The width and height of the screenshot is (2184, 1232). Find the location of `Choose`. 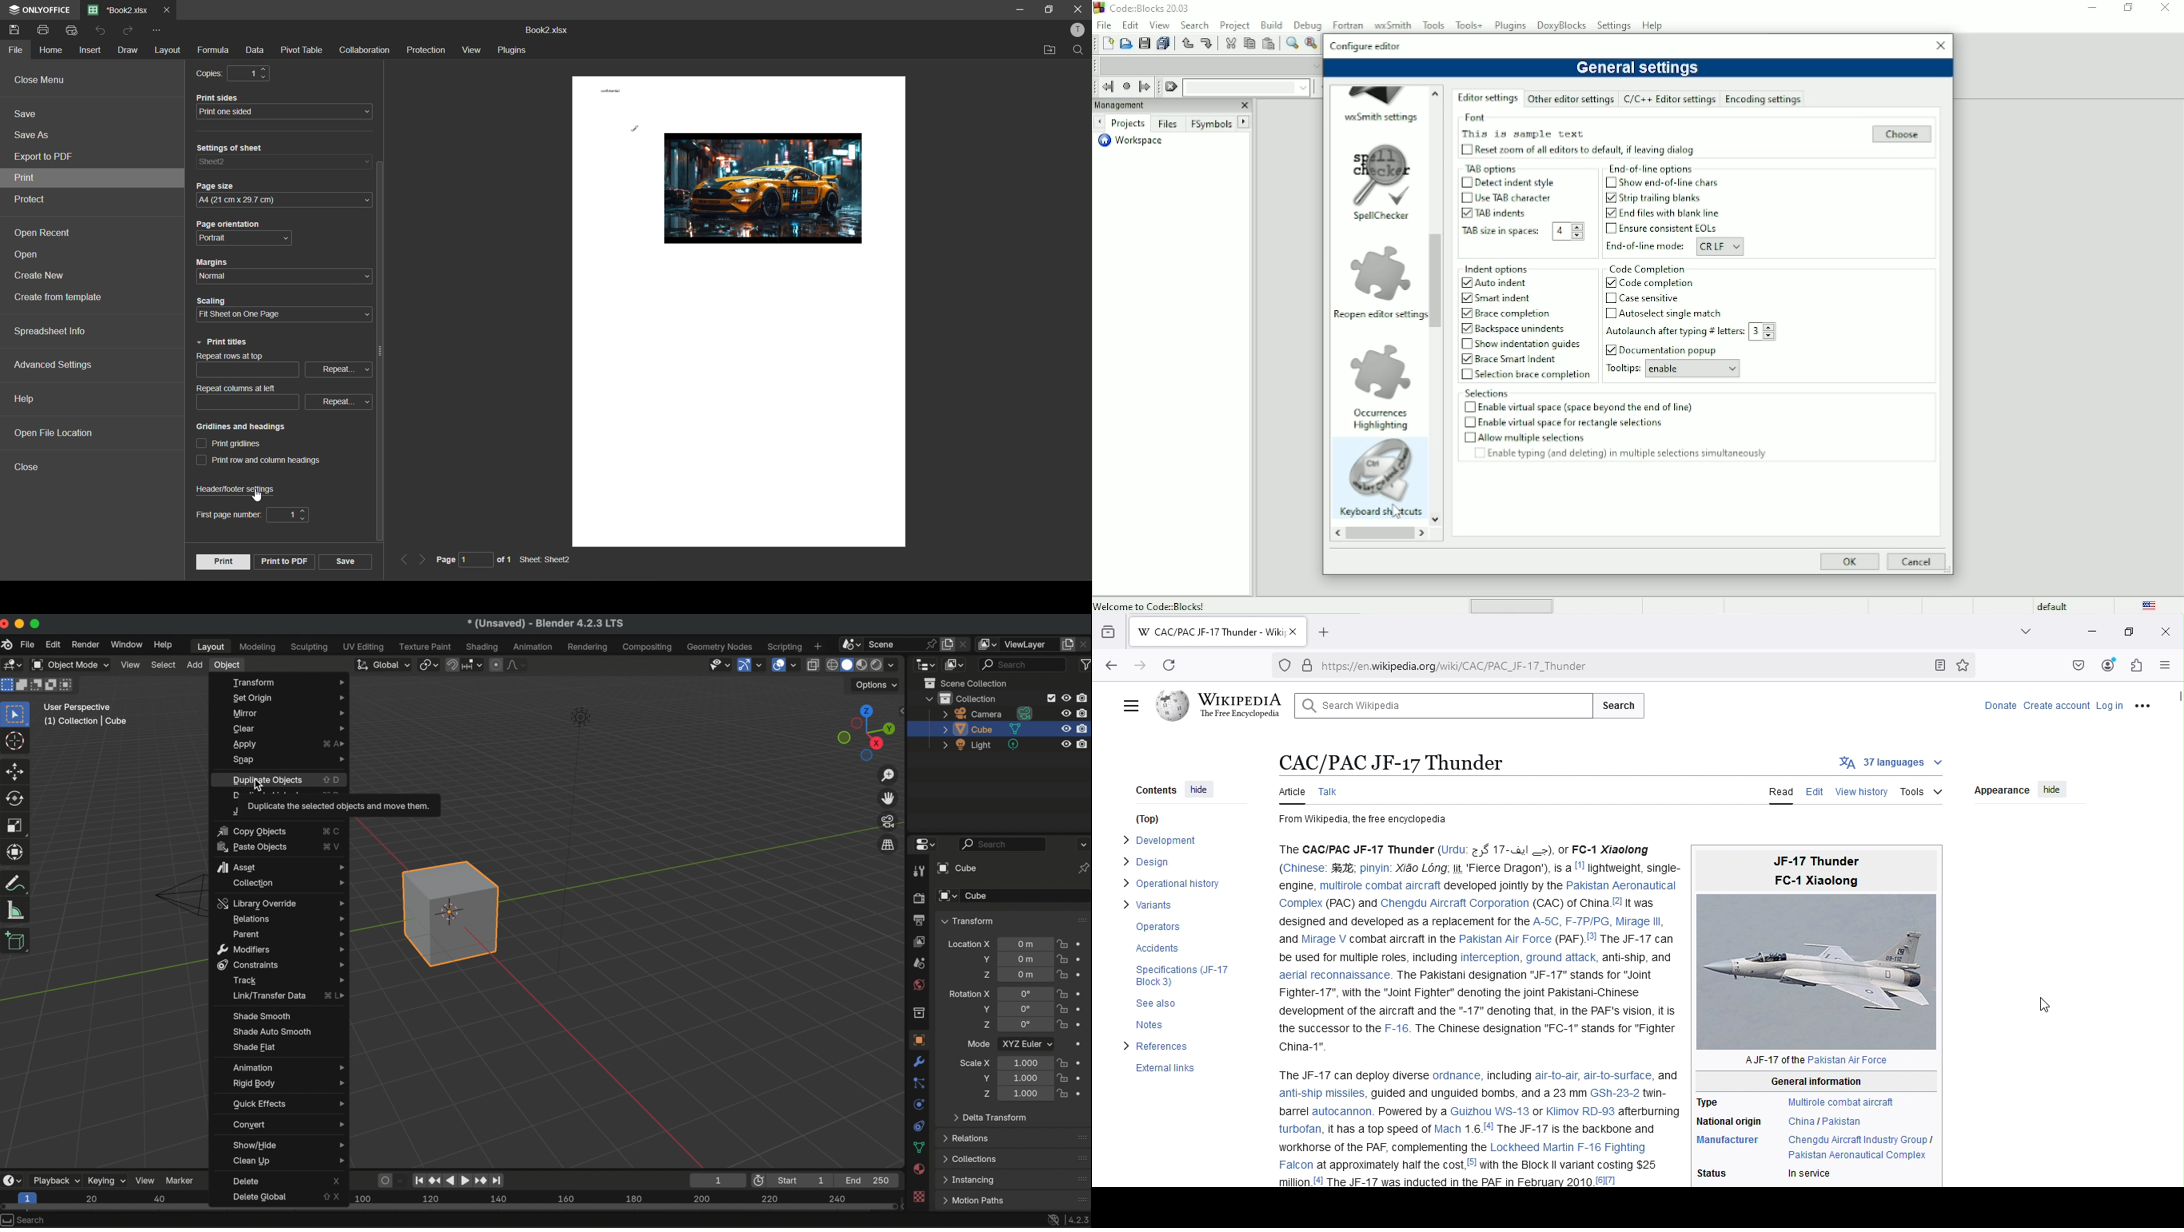

Choose is located at coordinates (1903, 134).